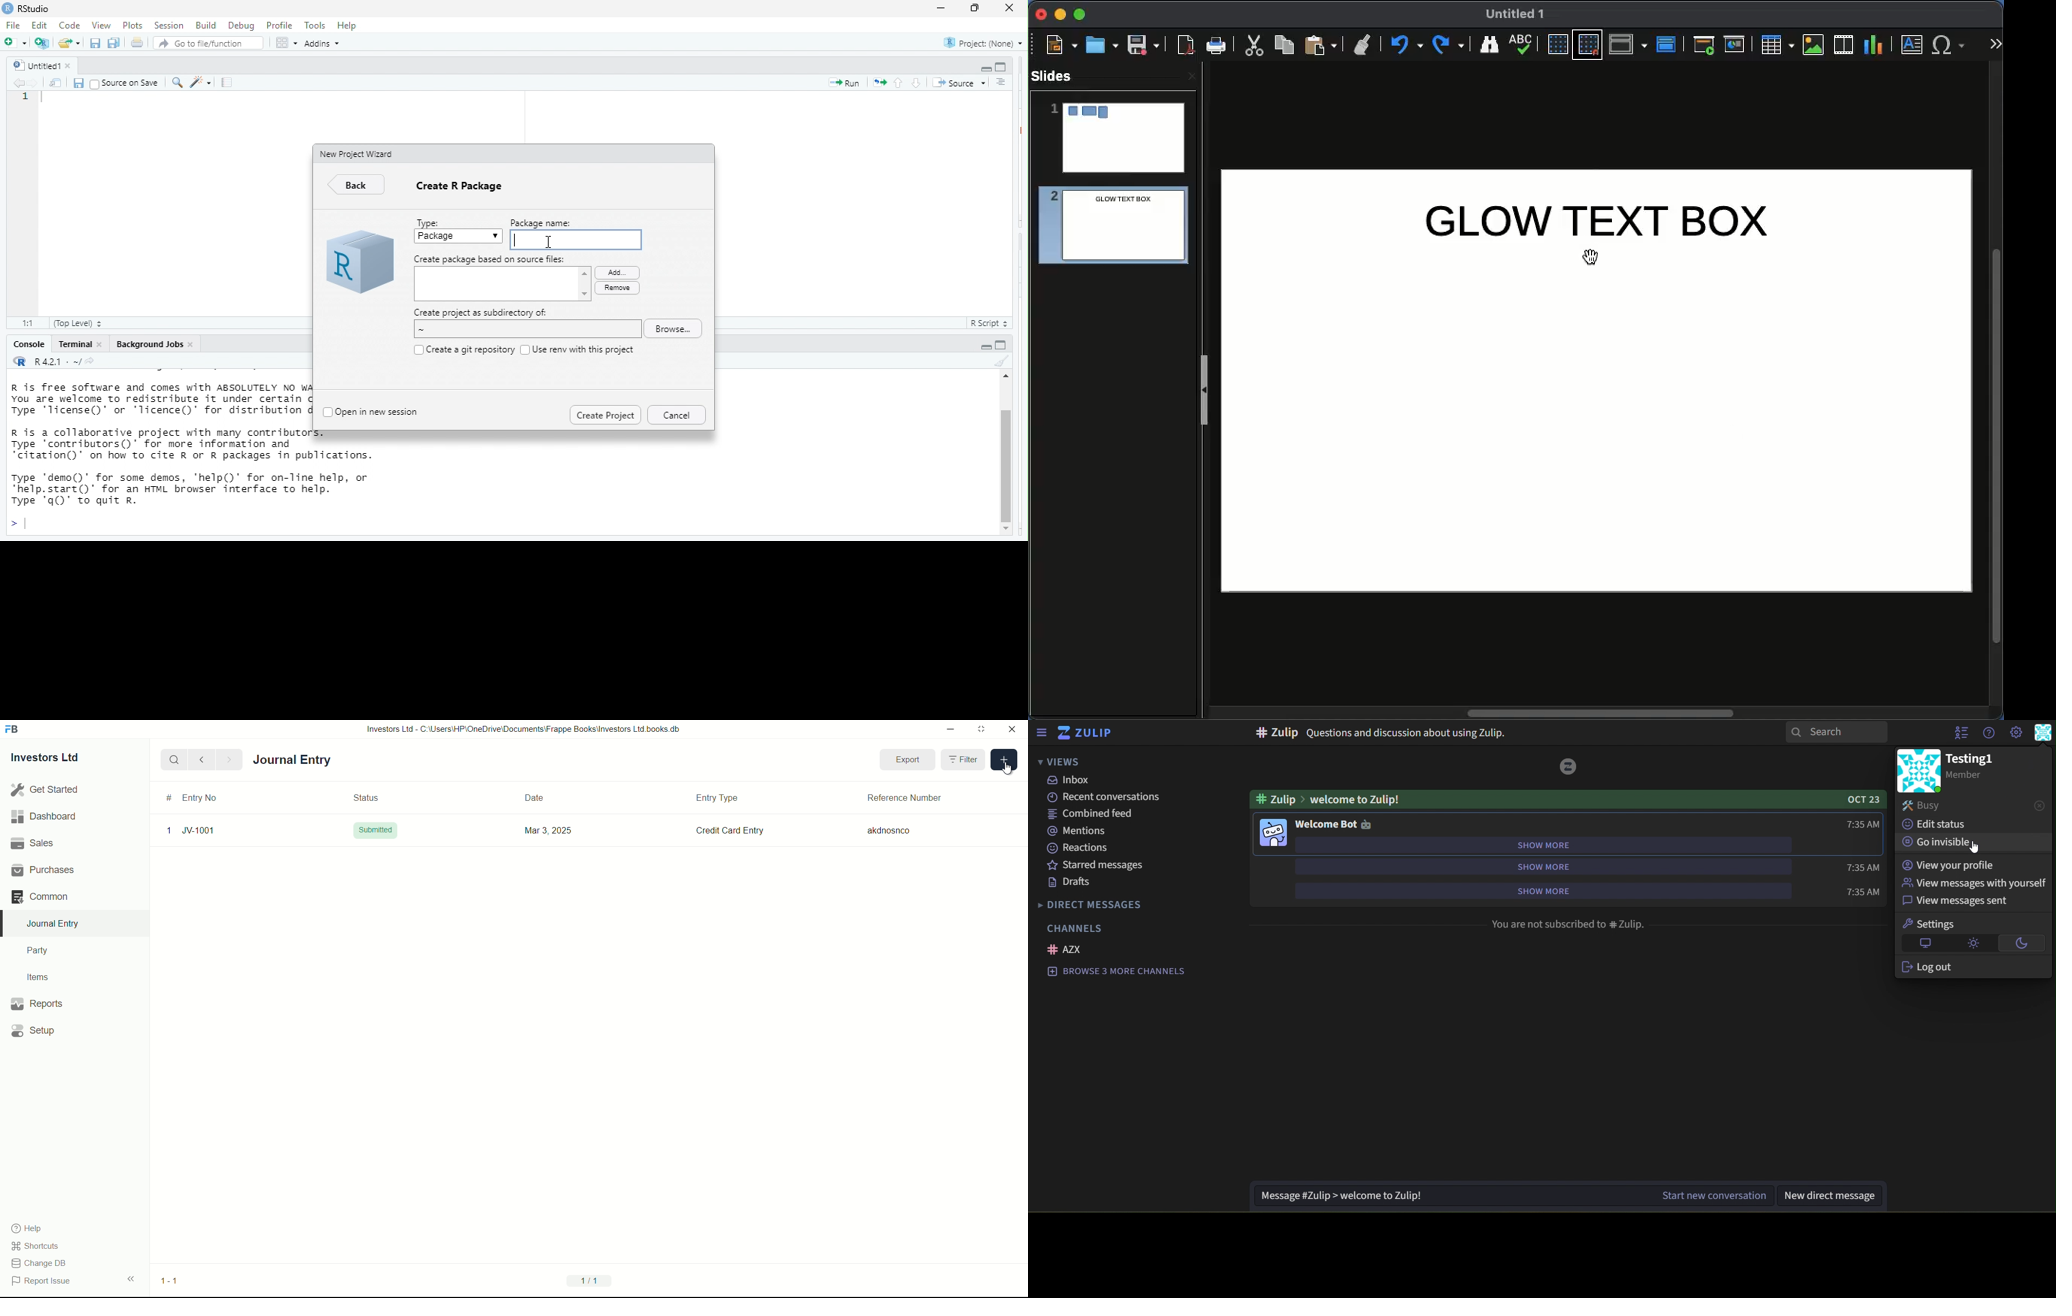  Describe the element at coordinates (285, 43) in the screenshot. I see `option` at that location.